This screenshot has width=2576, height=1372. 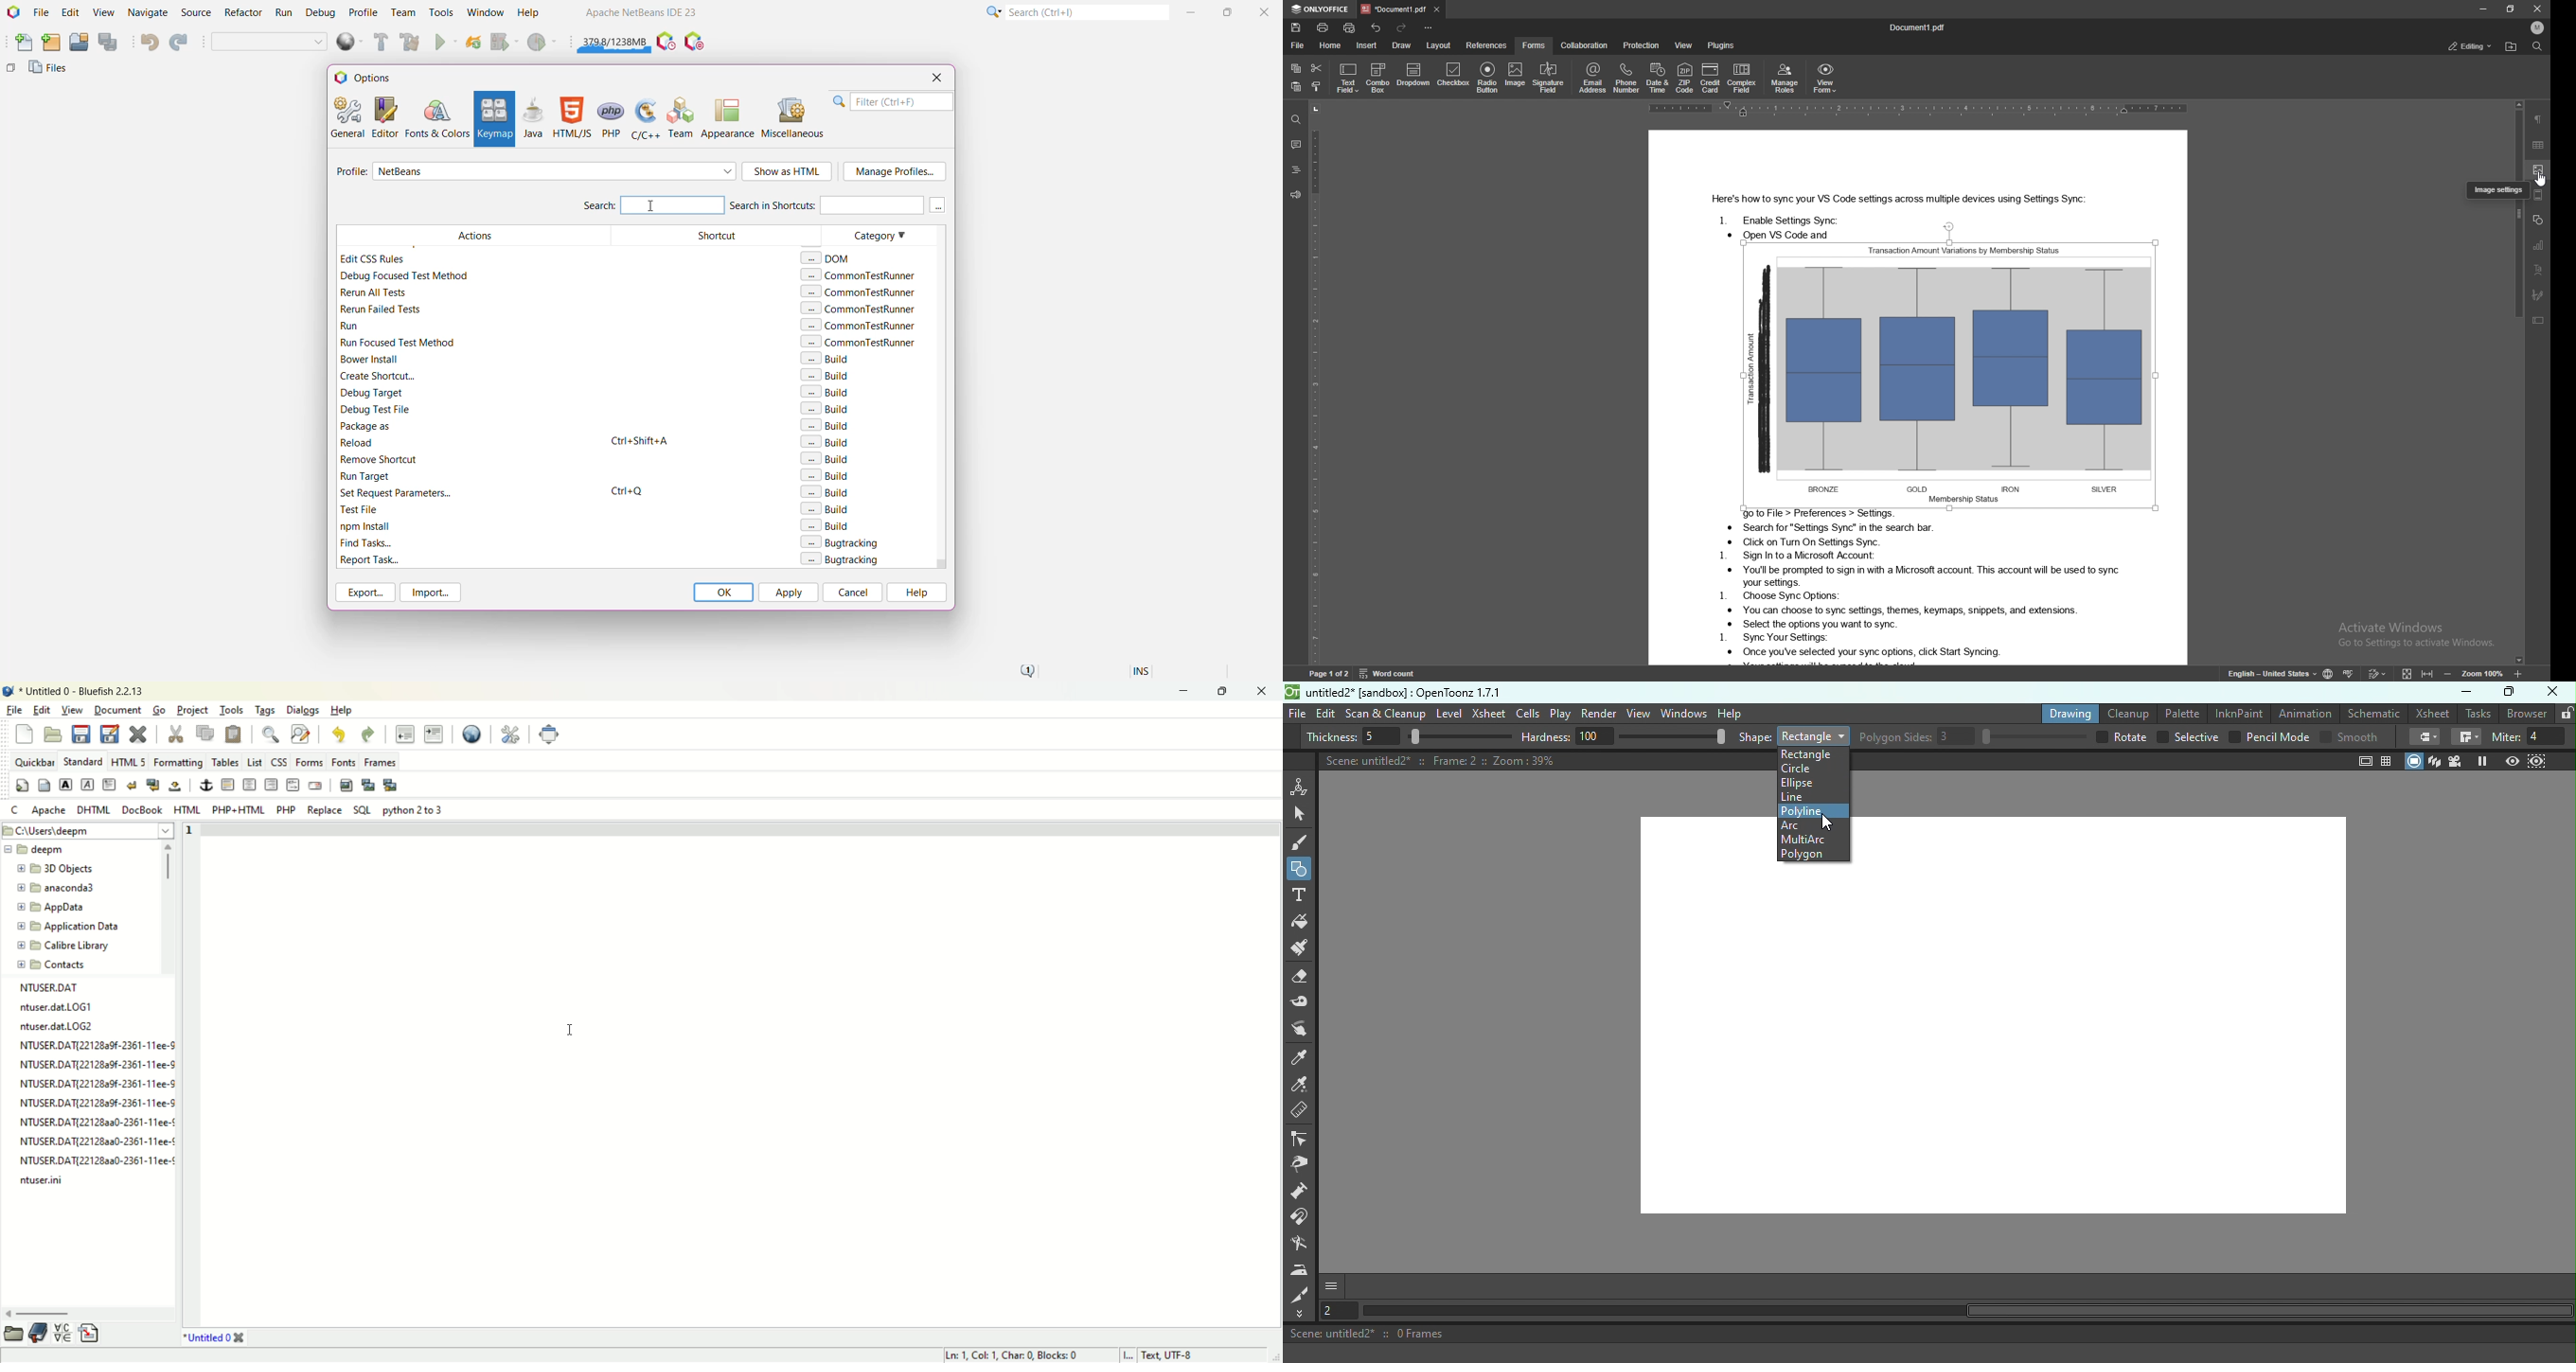 What do you see at coordinates (1599, 714) in the screenshot?
I see `Render` at bounding box center [1599, 714].